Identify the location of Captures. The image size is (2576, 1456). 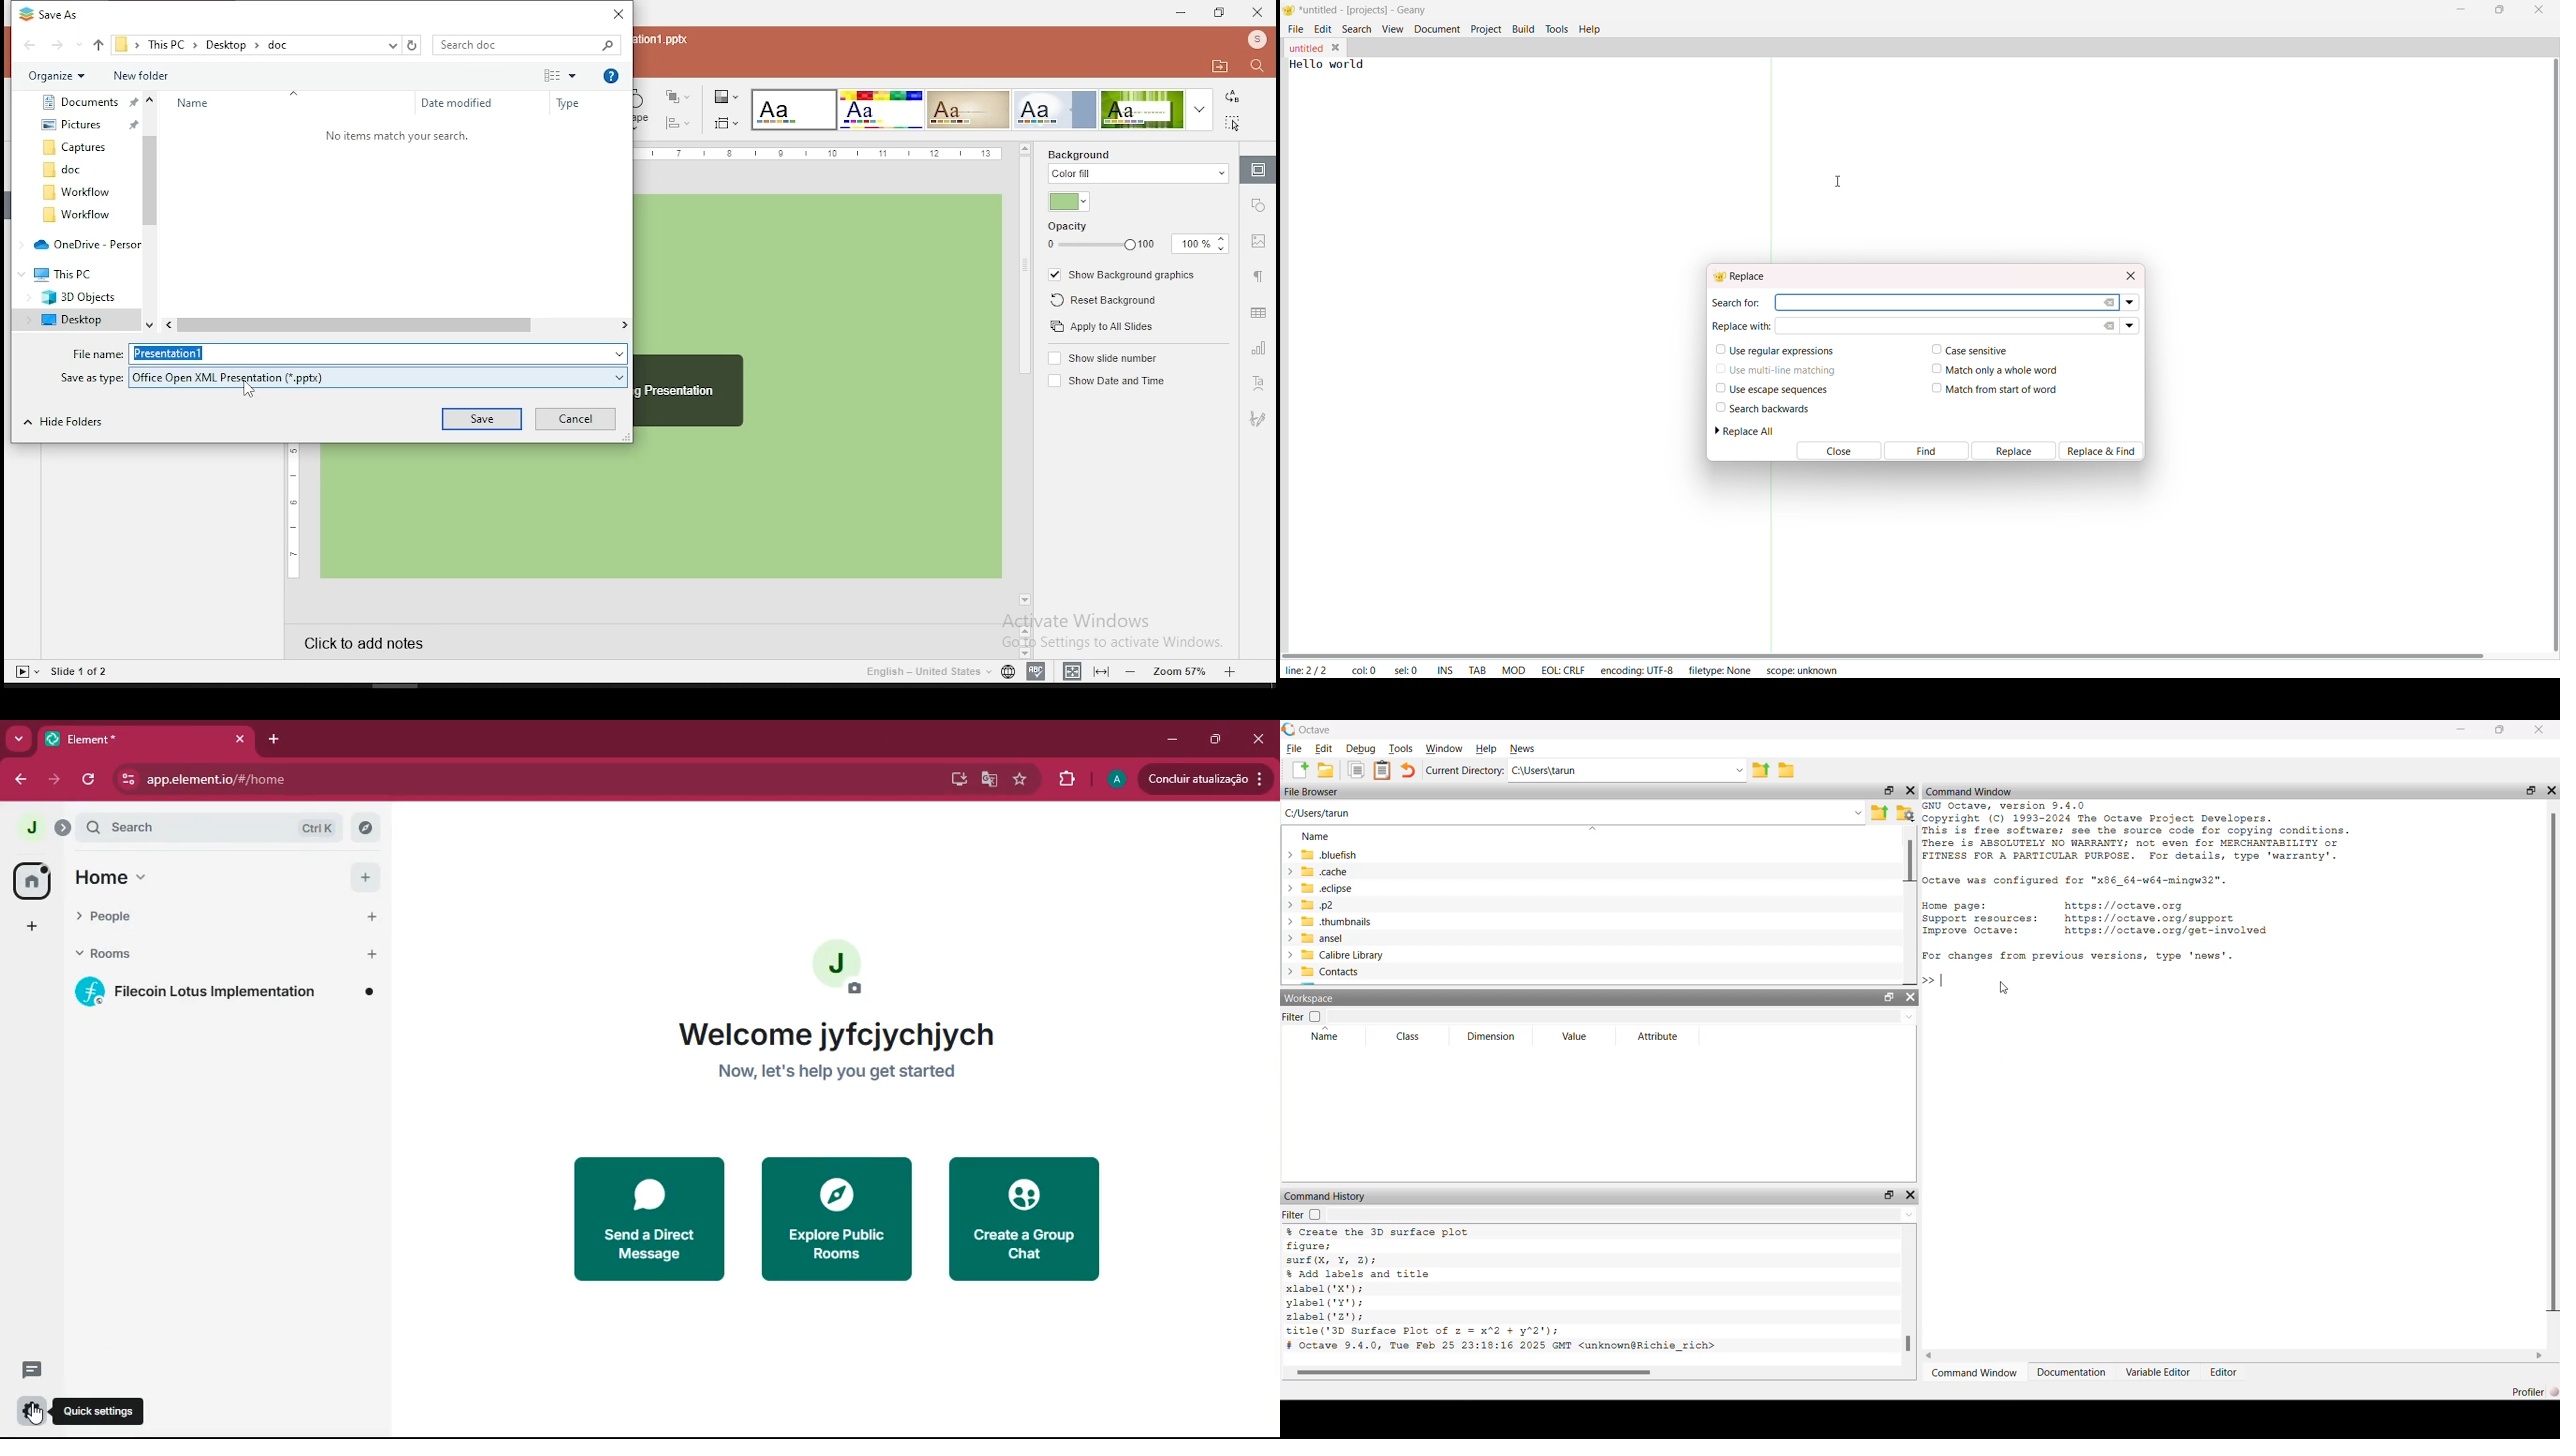
(79, 146).